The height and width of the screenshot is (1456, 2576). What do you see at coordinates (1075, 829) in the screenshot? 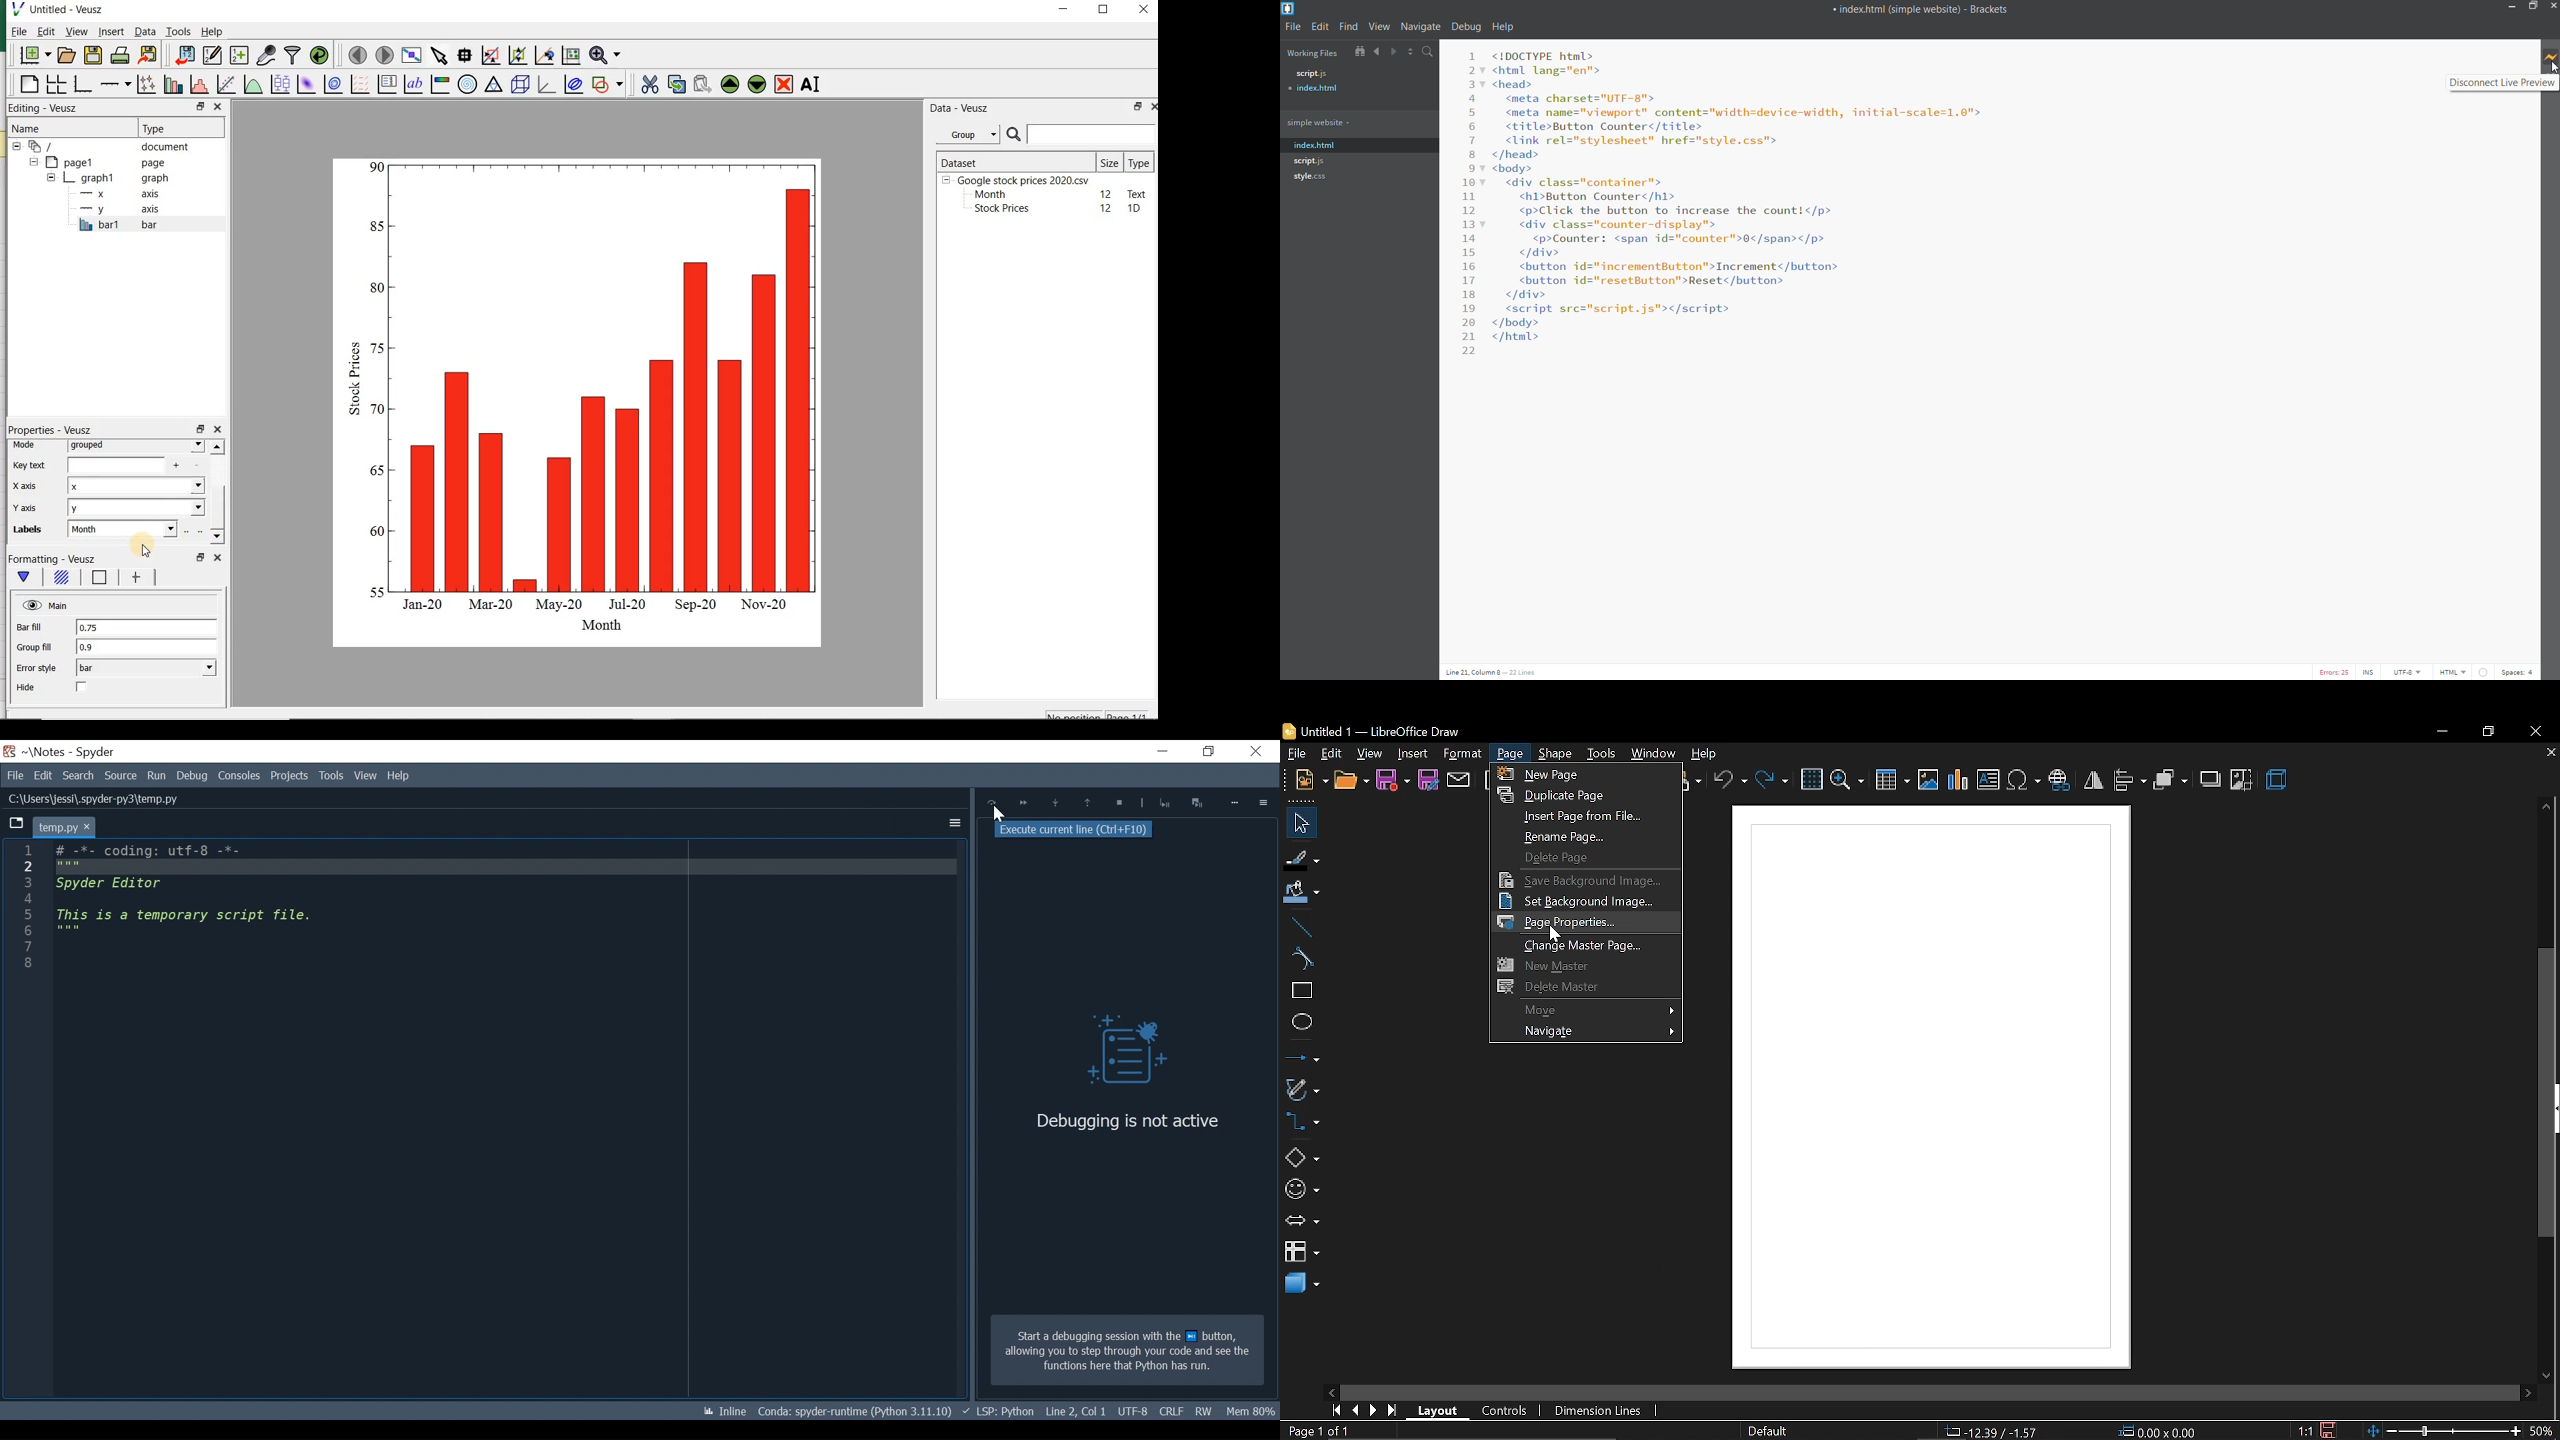
I see `Execute Current Line toolpit` at bounding box center [1075, 829].